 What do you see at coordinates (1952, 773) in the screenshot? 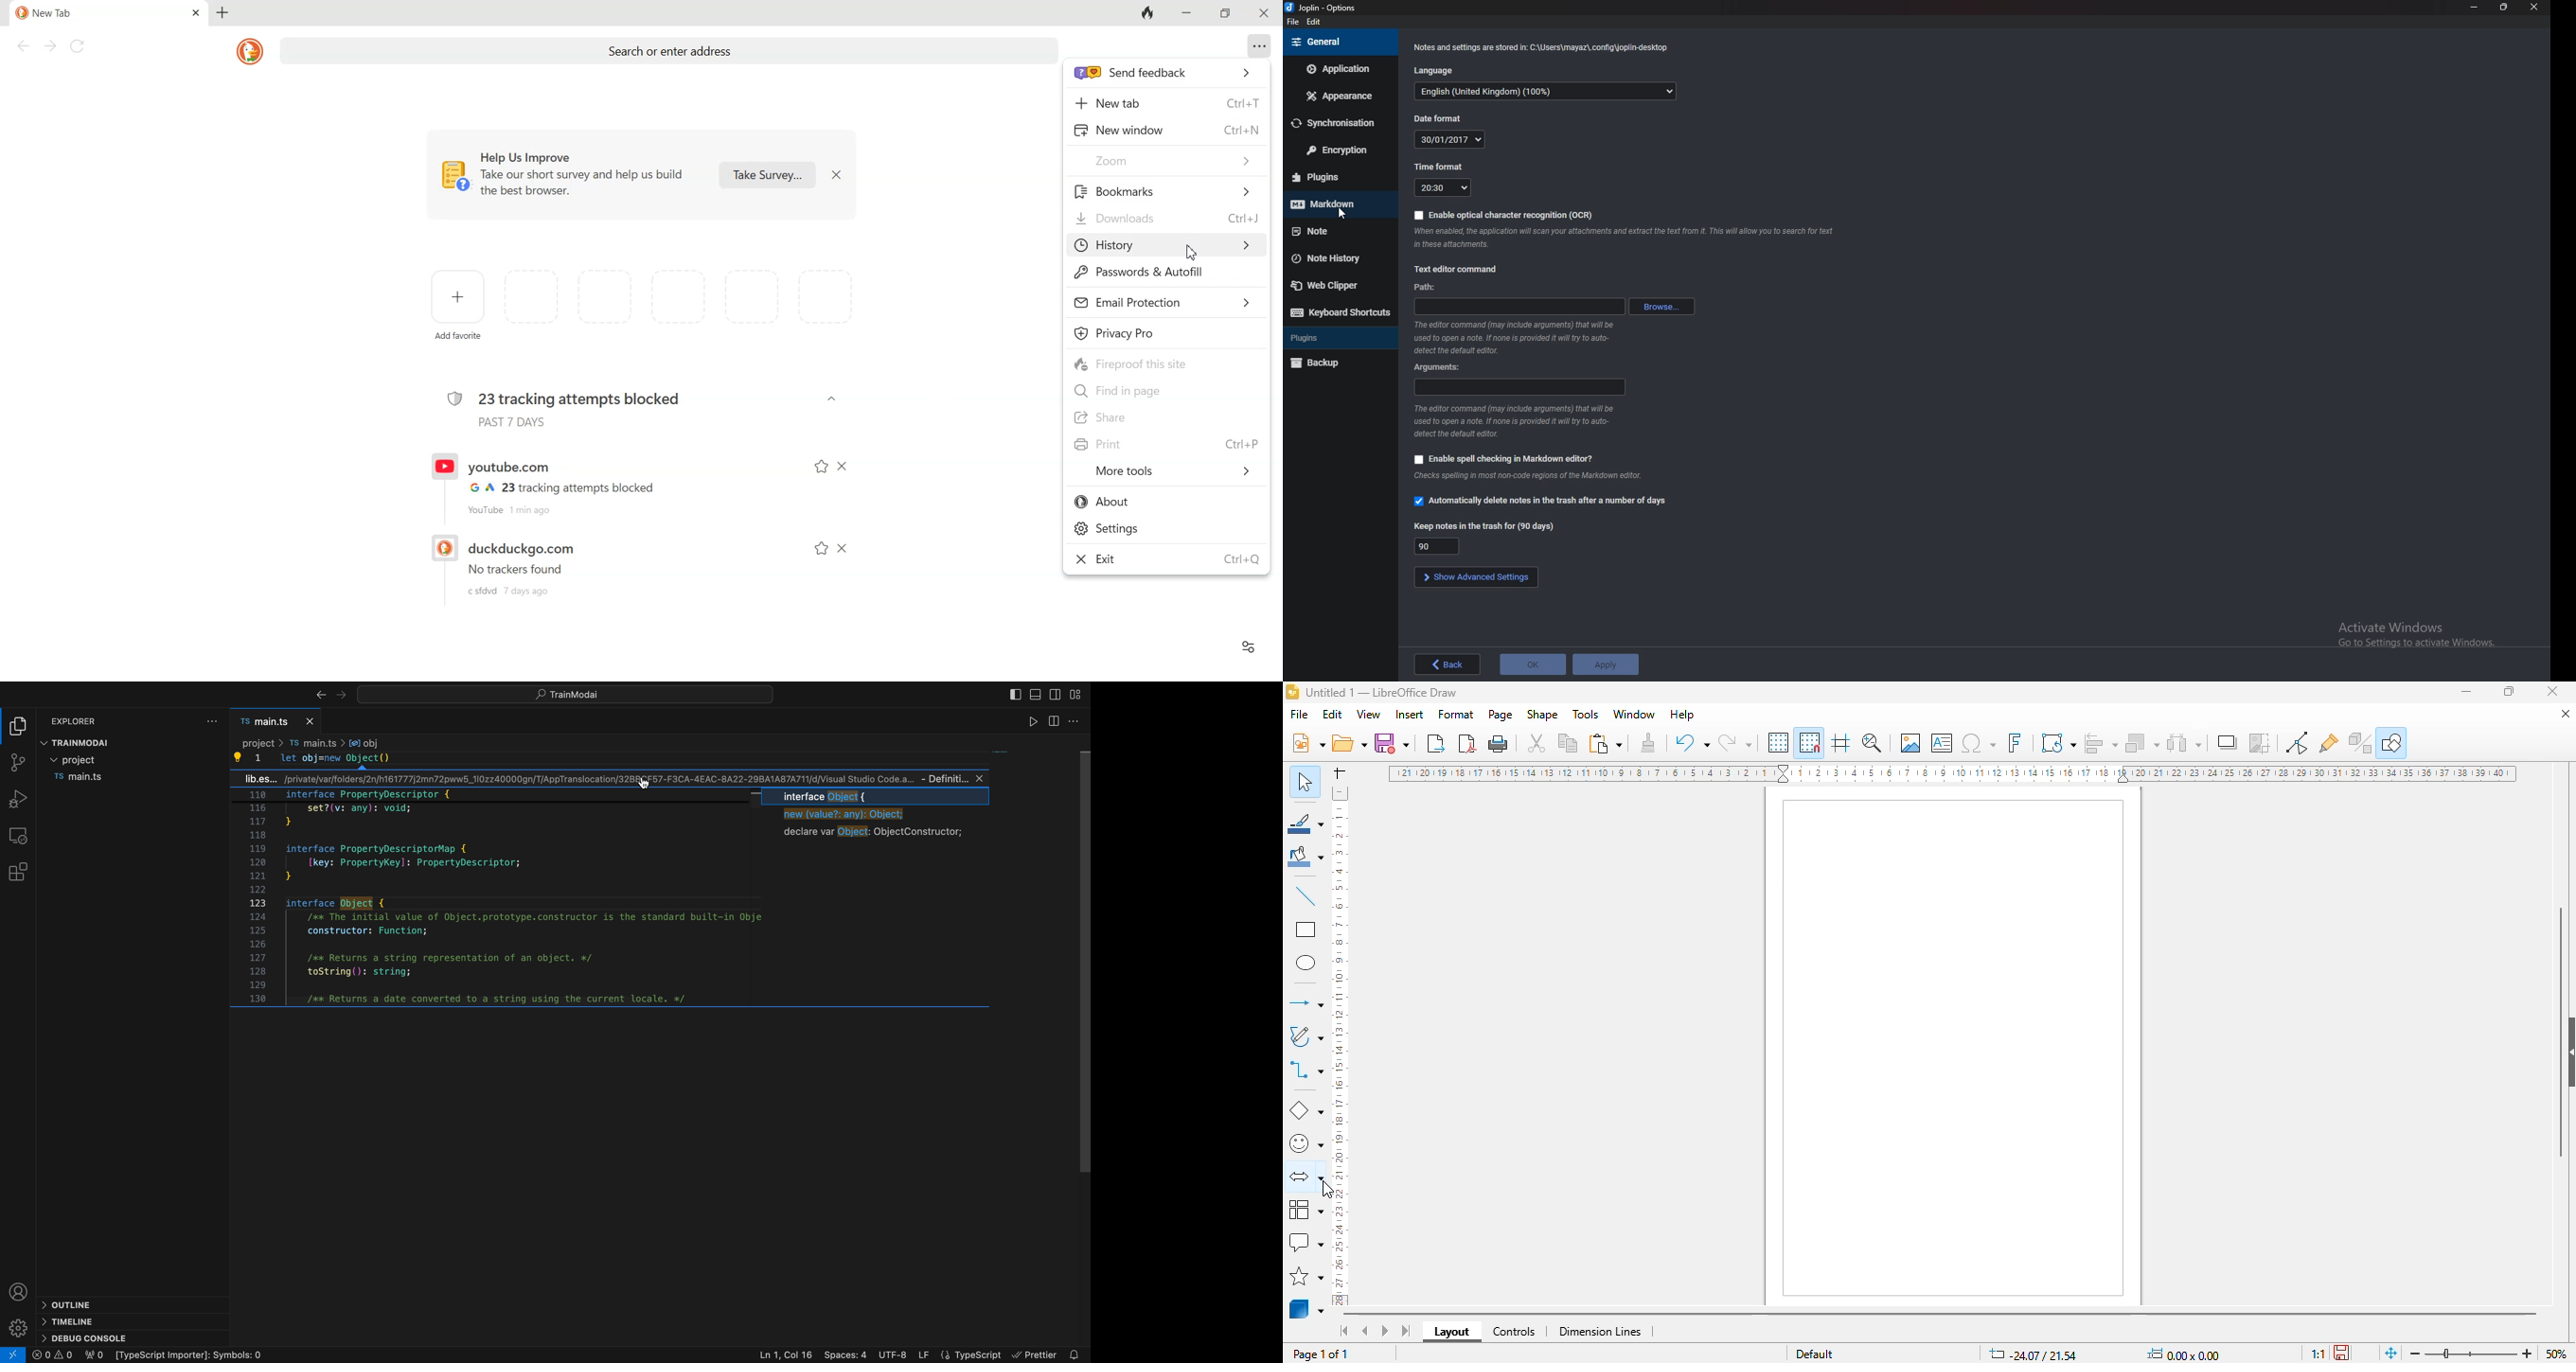
I see `ruler` at bounding box center [1952, 773].